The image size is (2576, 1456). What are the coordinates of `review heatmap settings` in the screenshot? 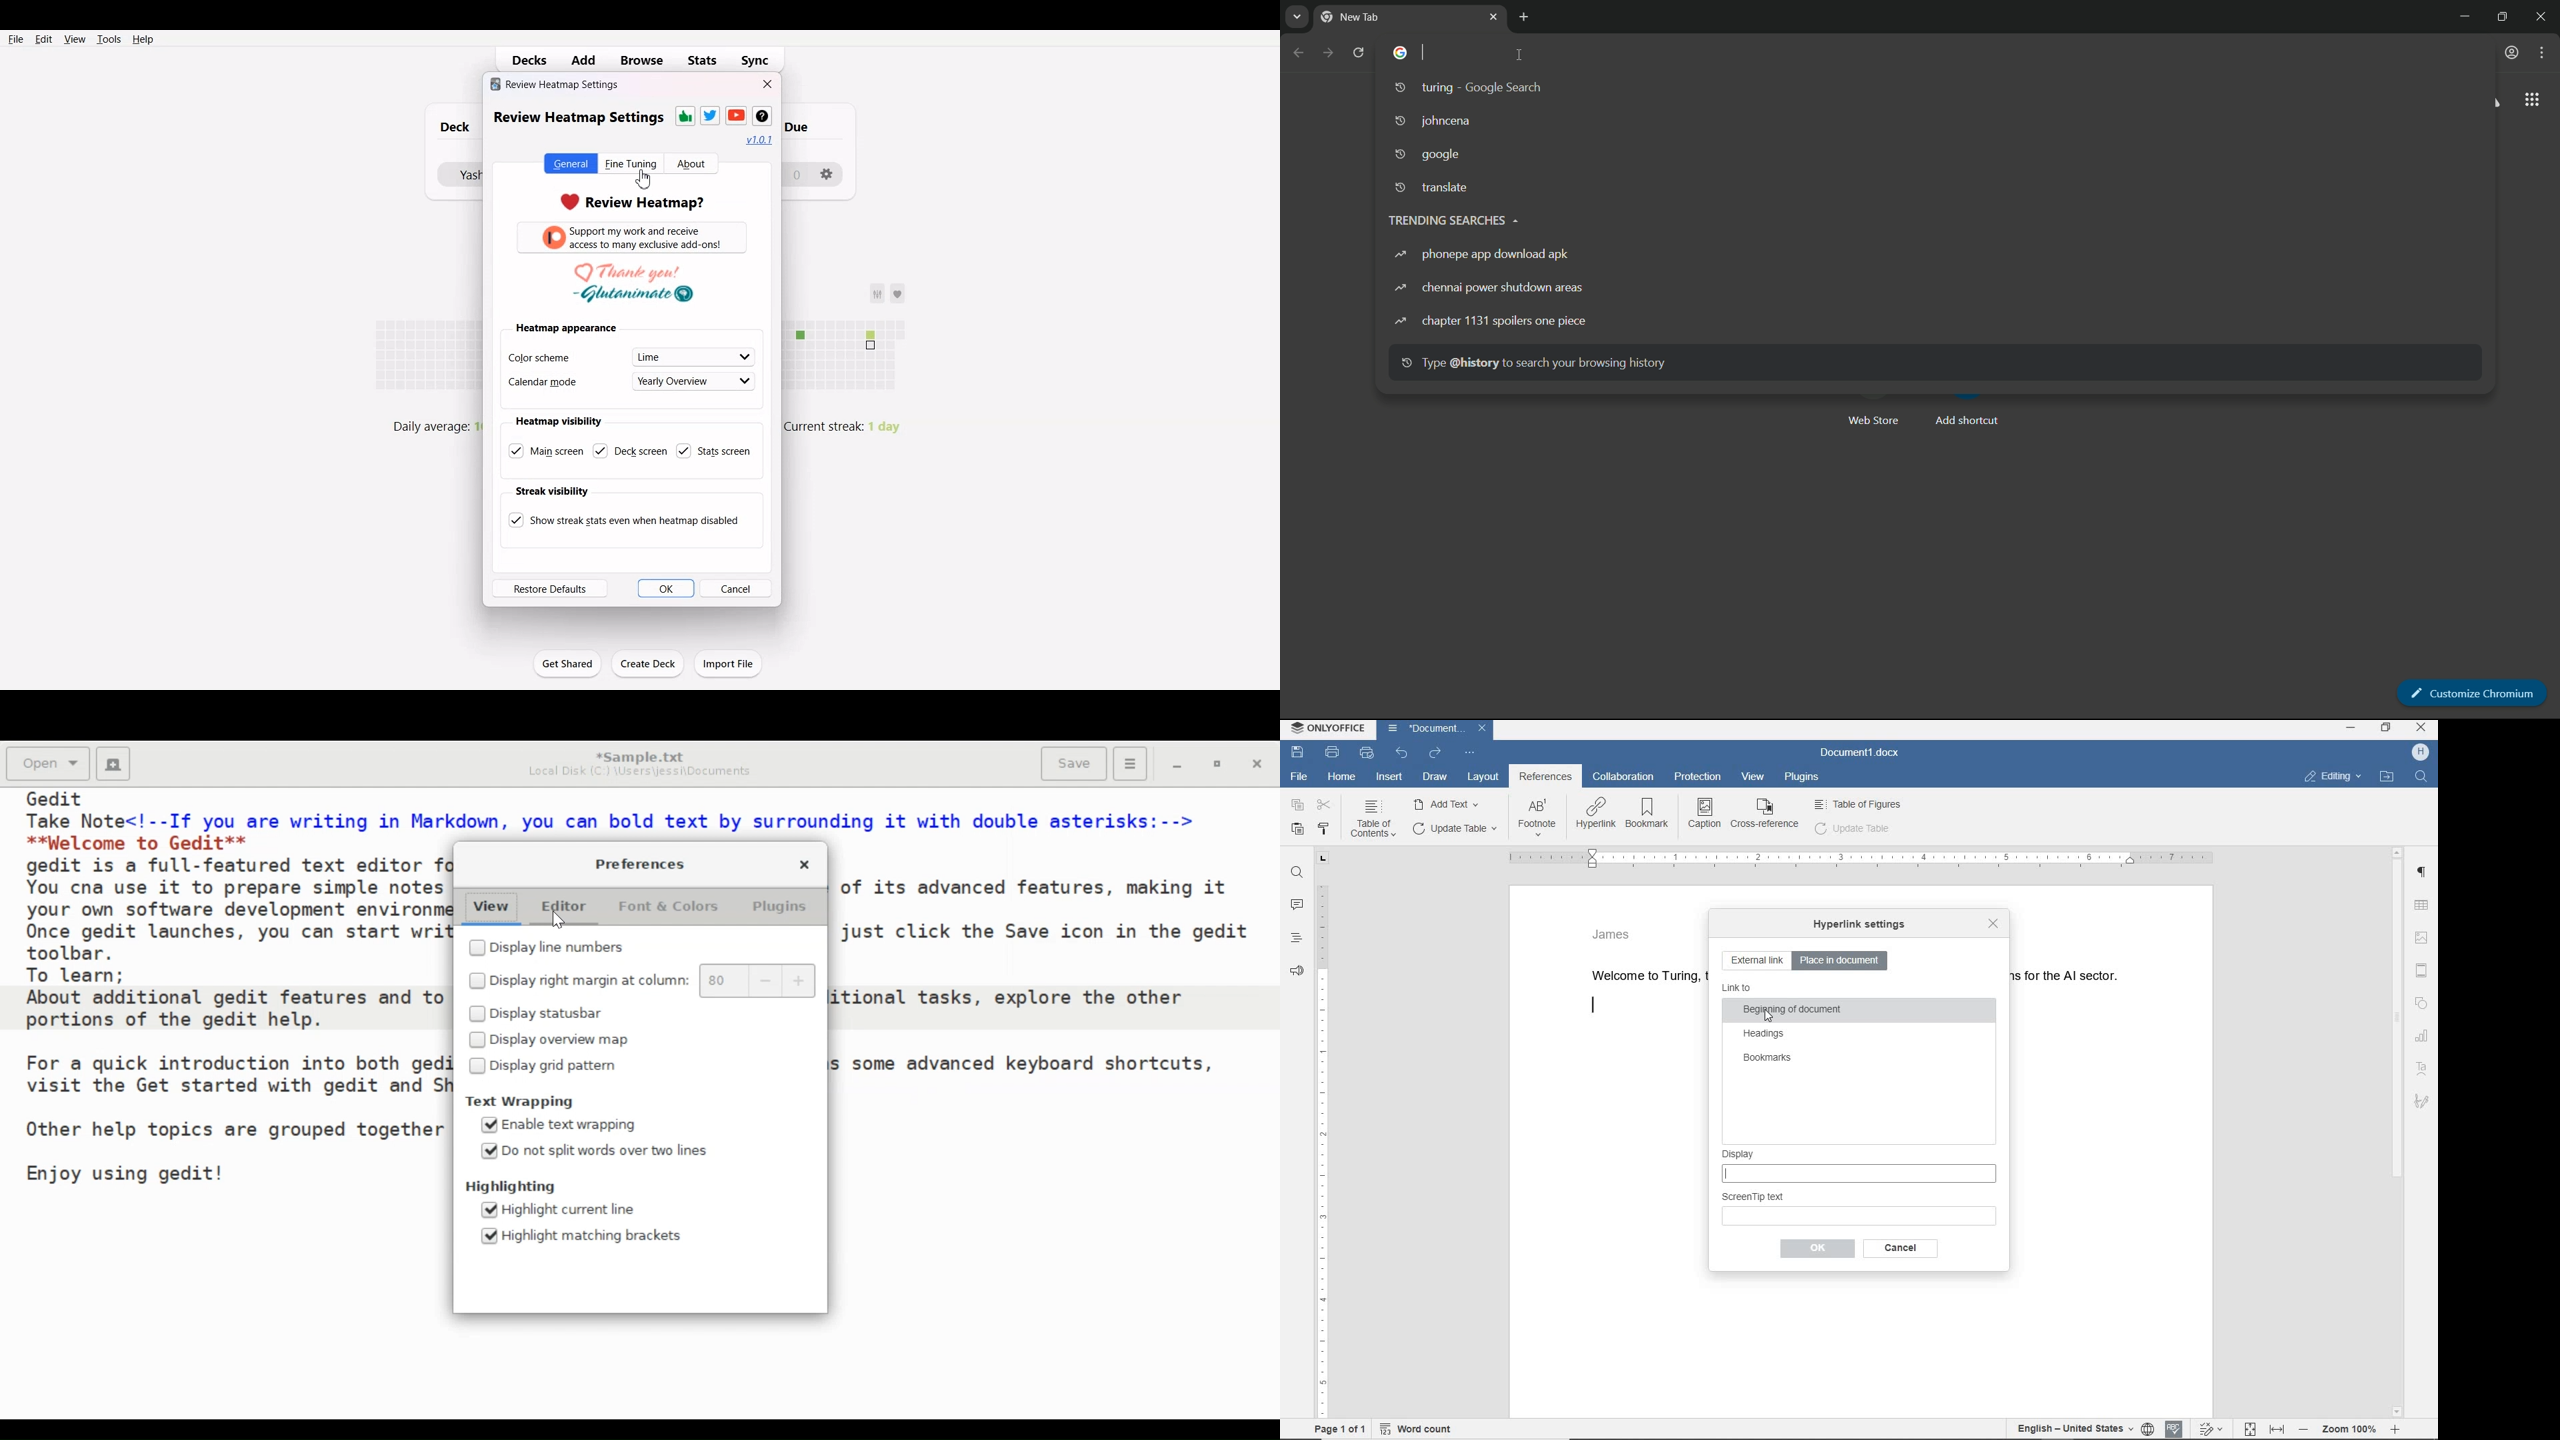 It's located at (577, 117).